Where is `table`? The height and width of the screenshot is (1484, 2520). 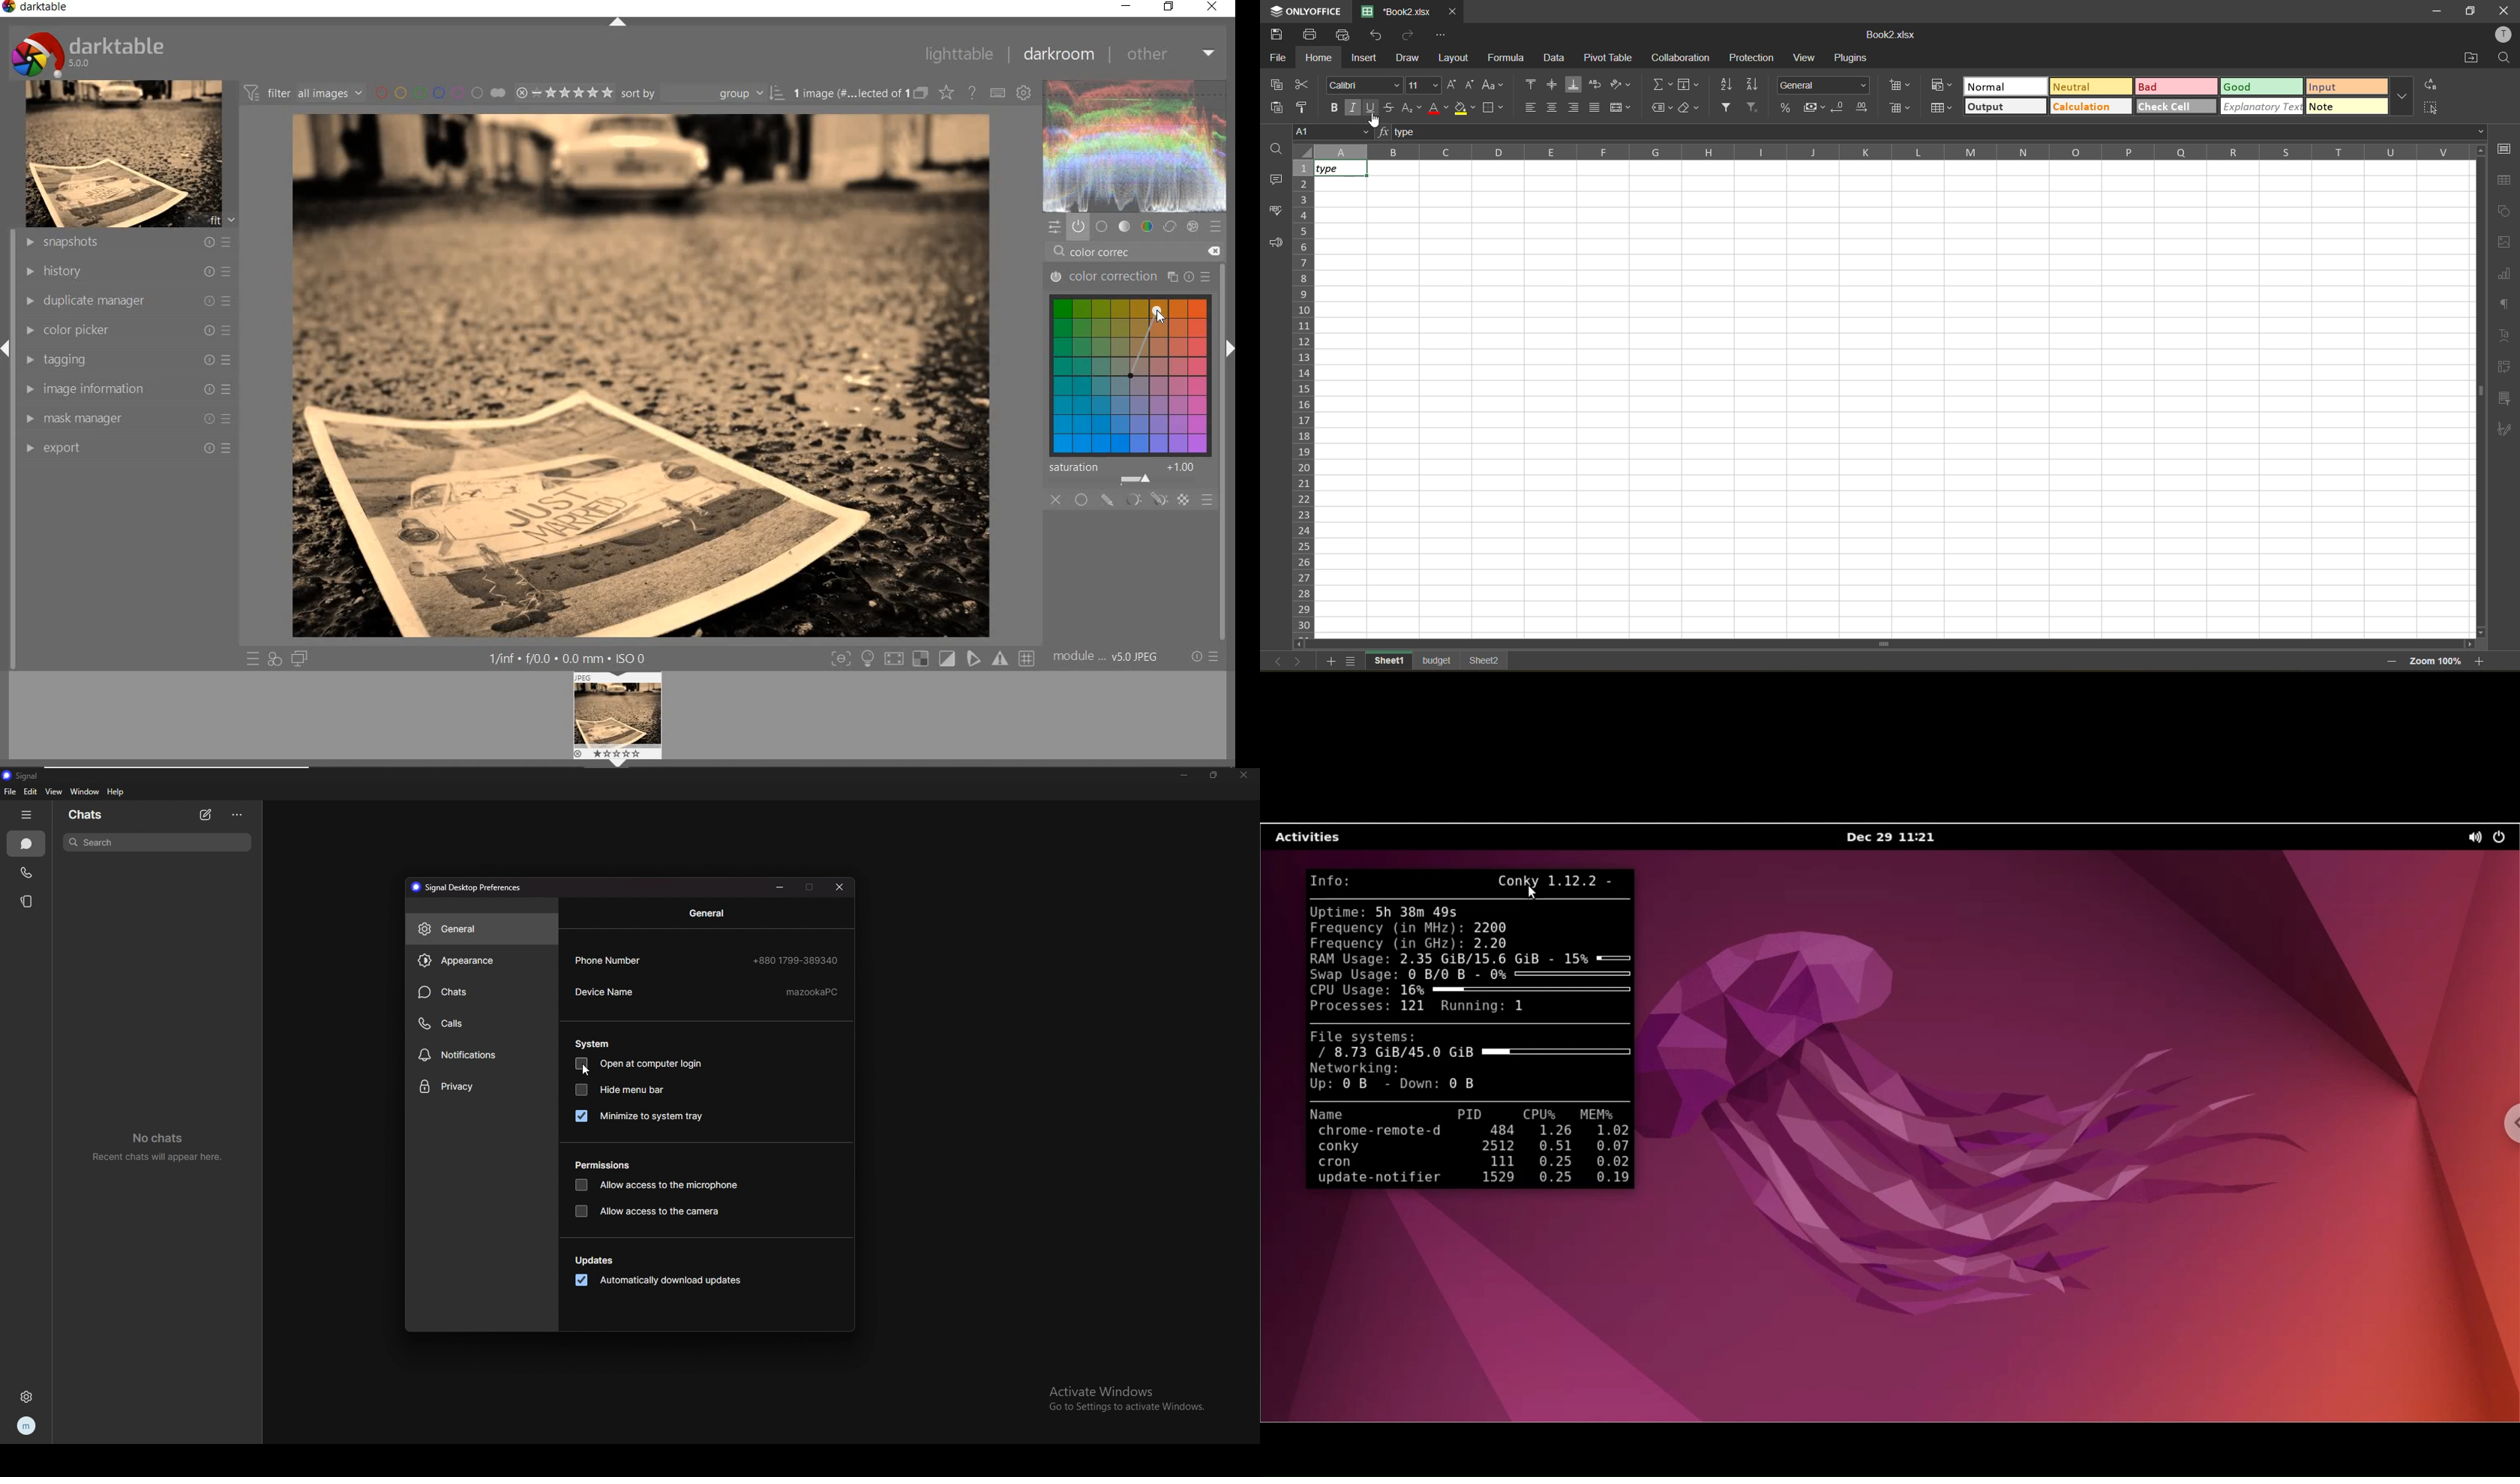 table is located at coordinates (2504, 180).